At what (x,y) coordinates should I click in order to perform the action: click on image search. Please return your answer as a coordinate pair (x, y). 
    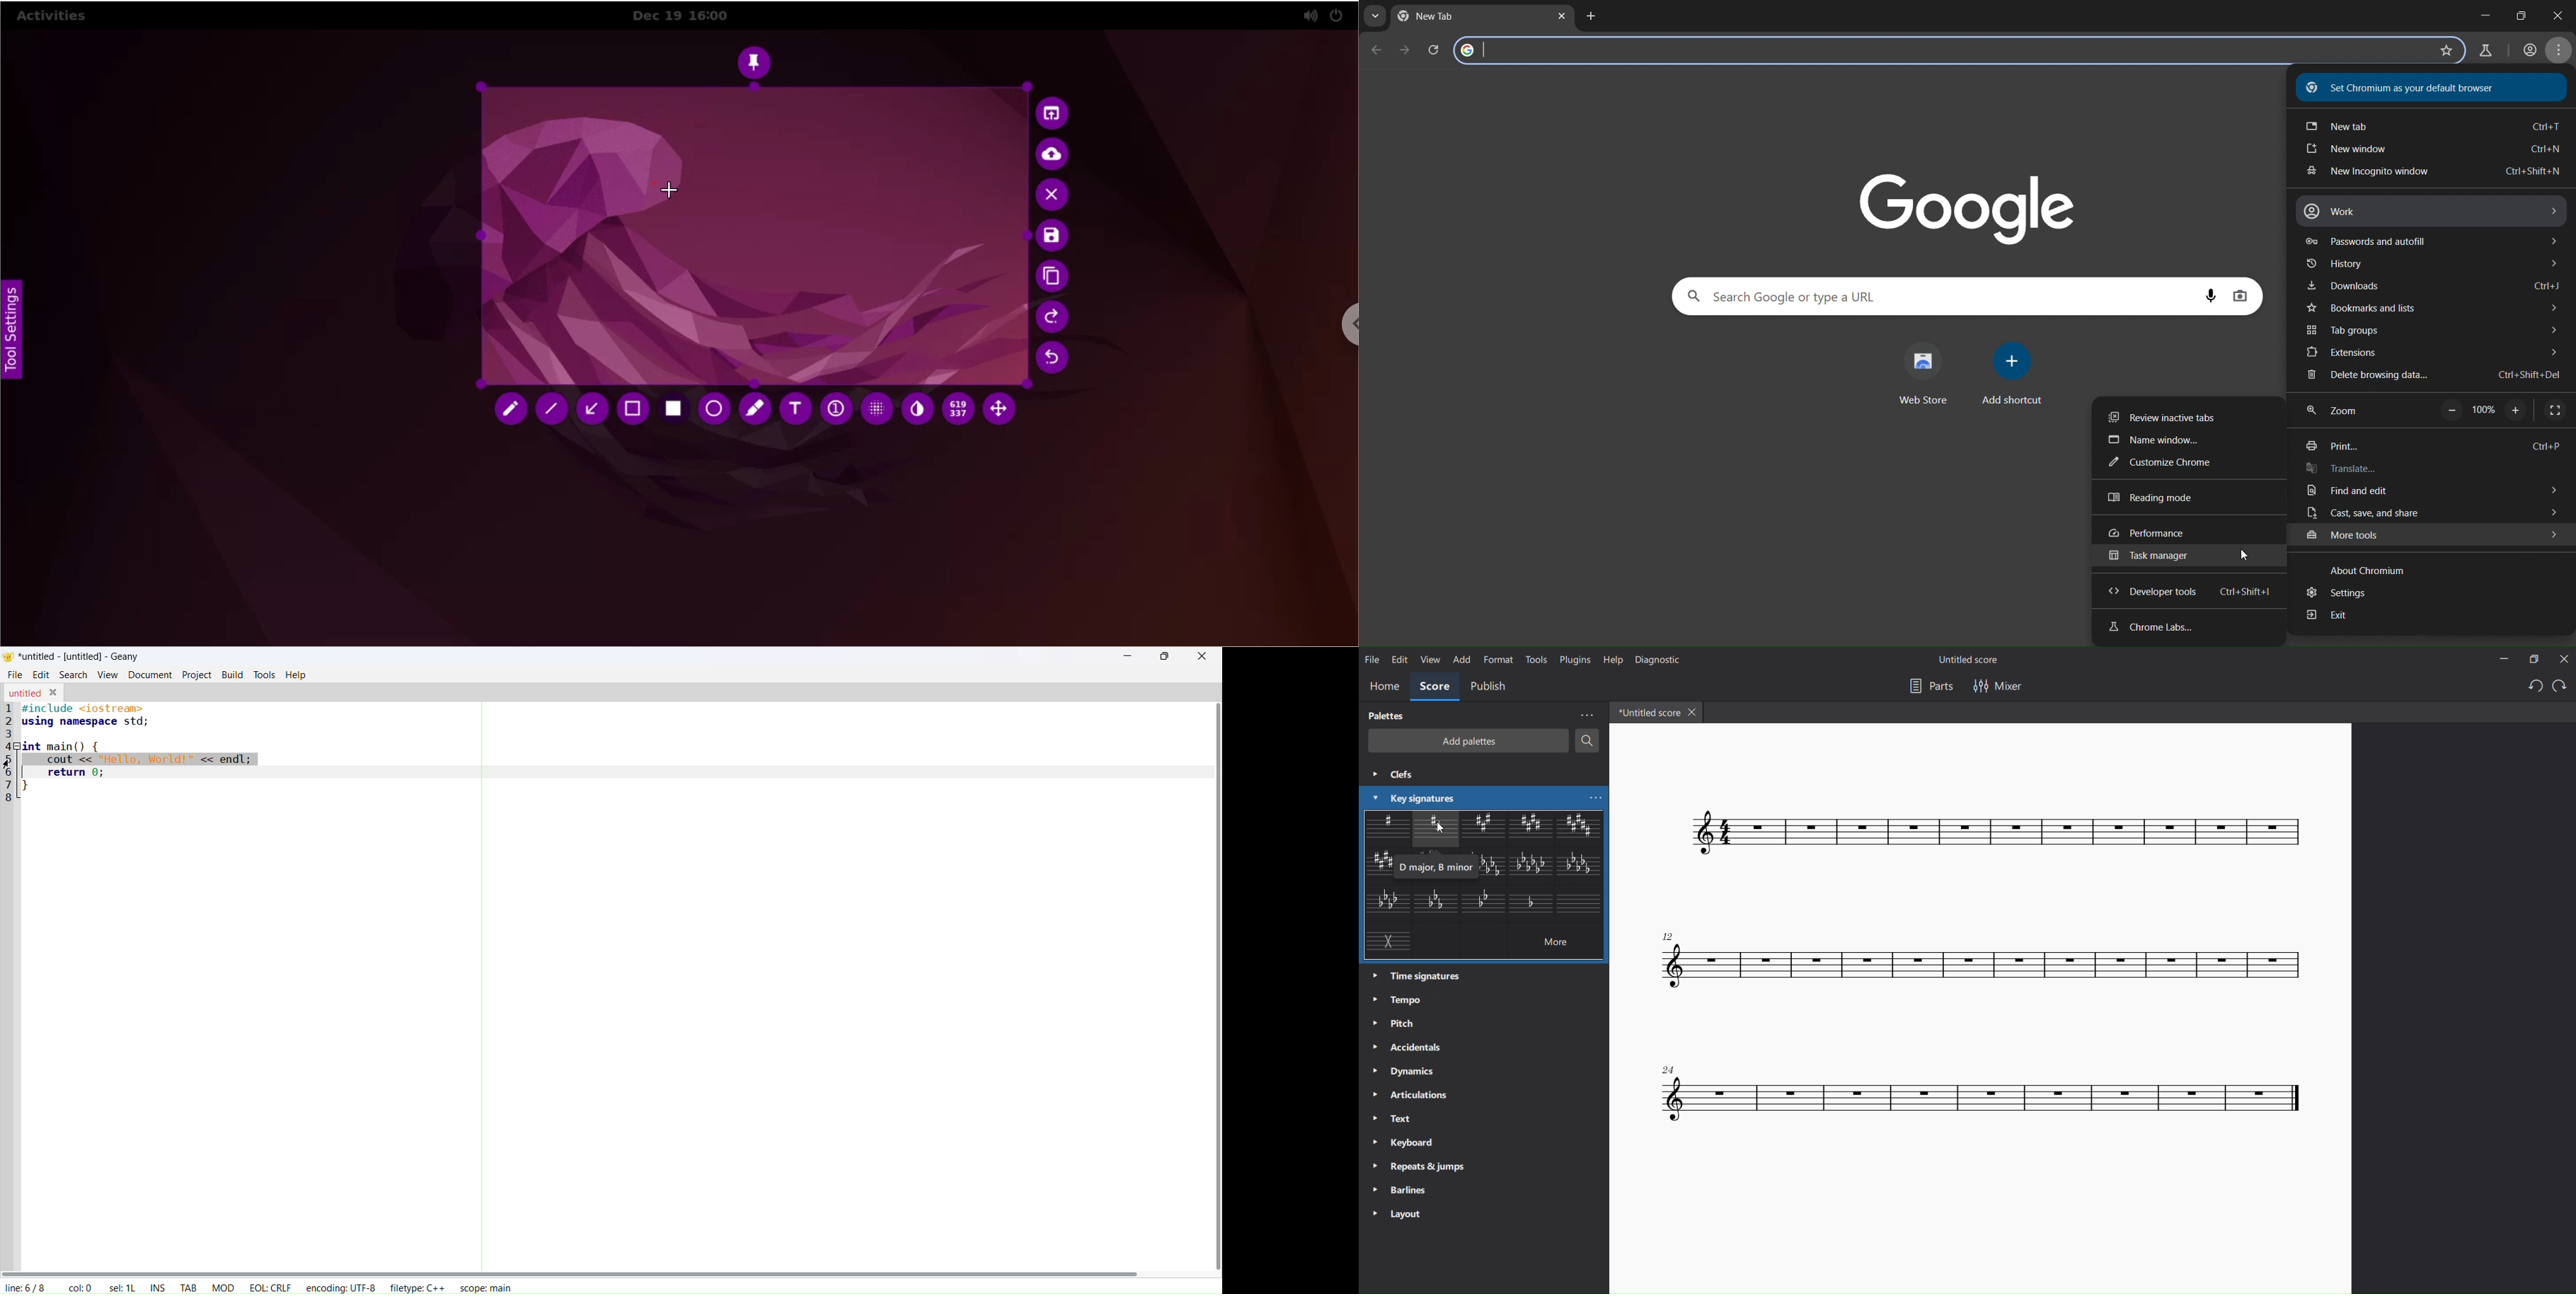
    Looking at the image, I should click on (2241, 296).